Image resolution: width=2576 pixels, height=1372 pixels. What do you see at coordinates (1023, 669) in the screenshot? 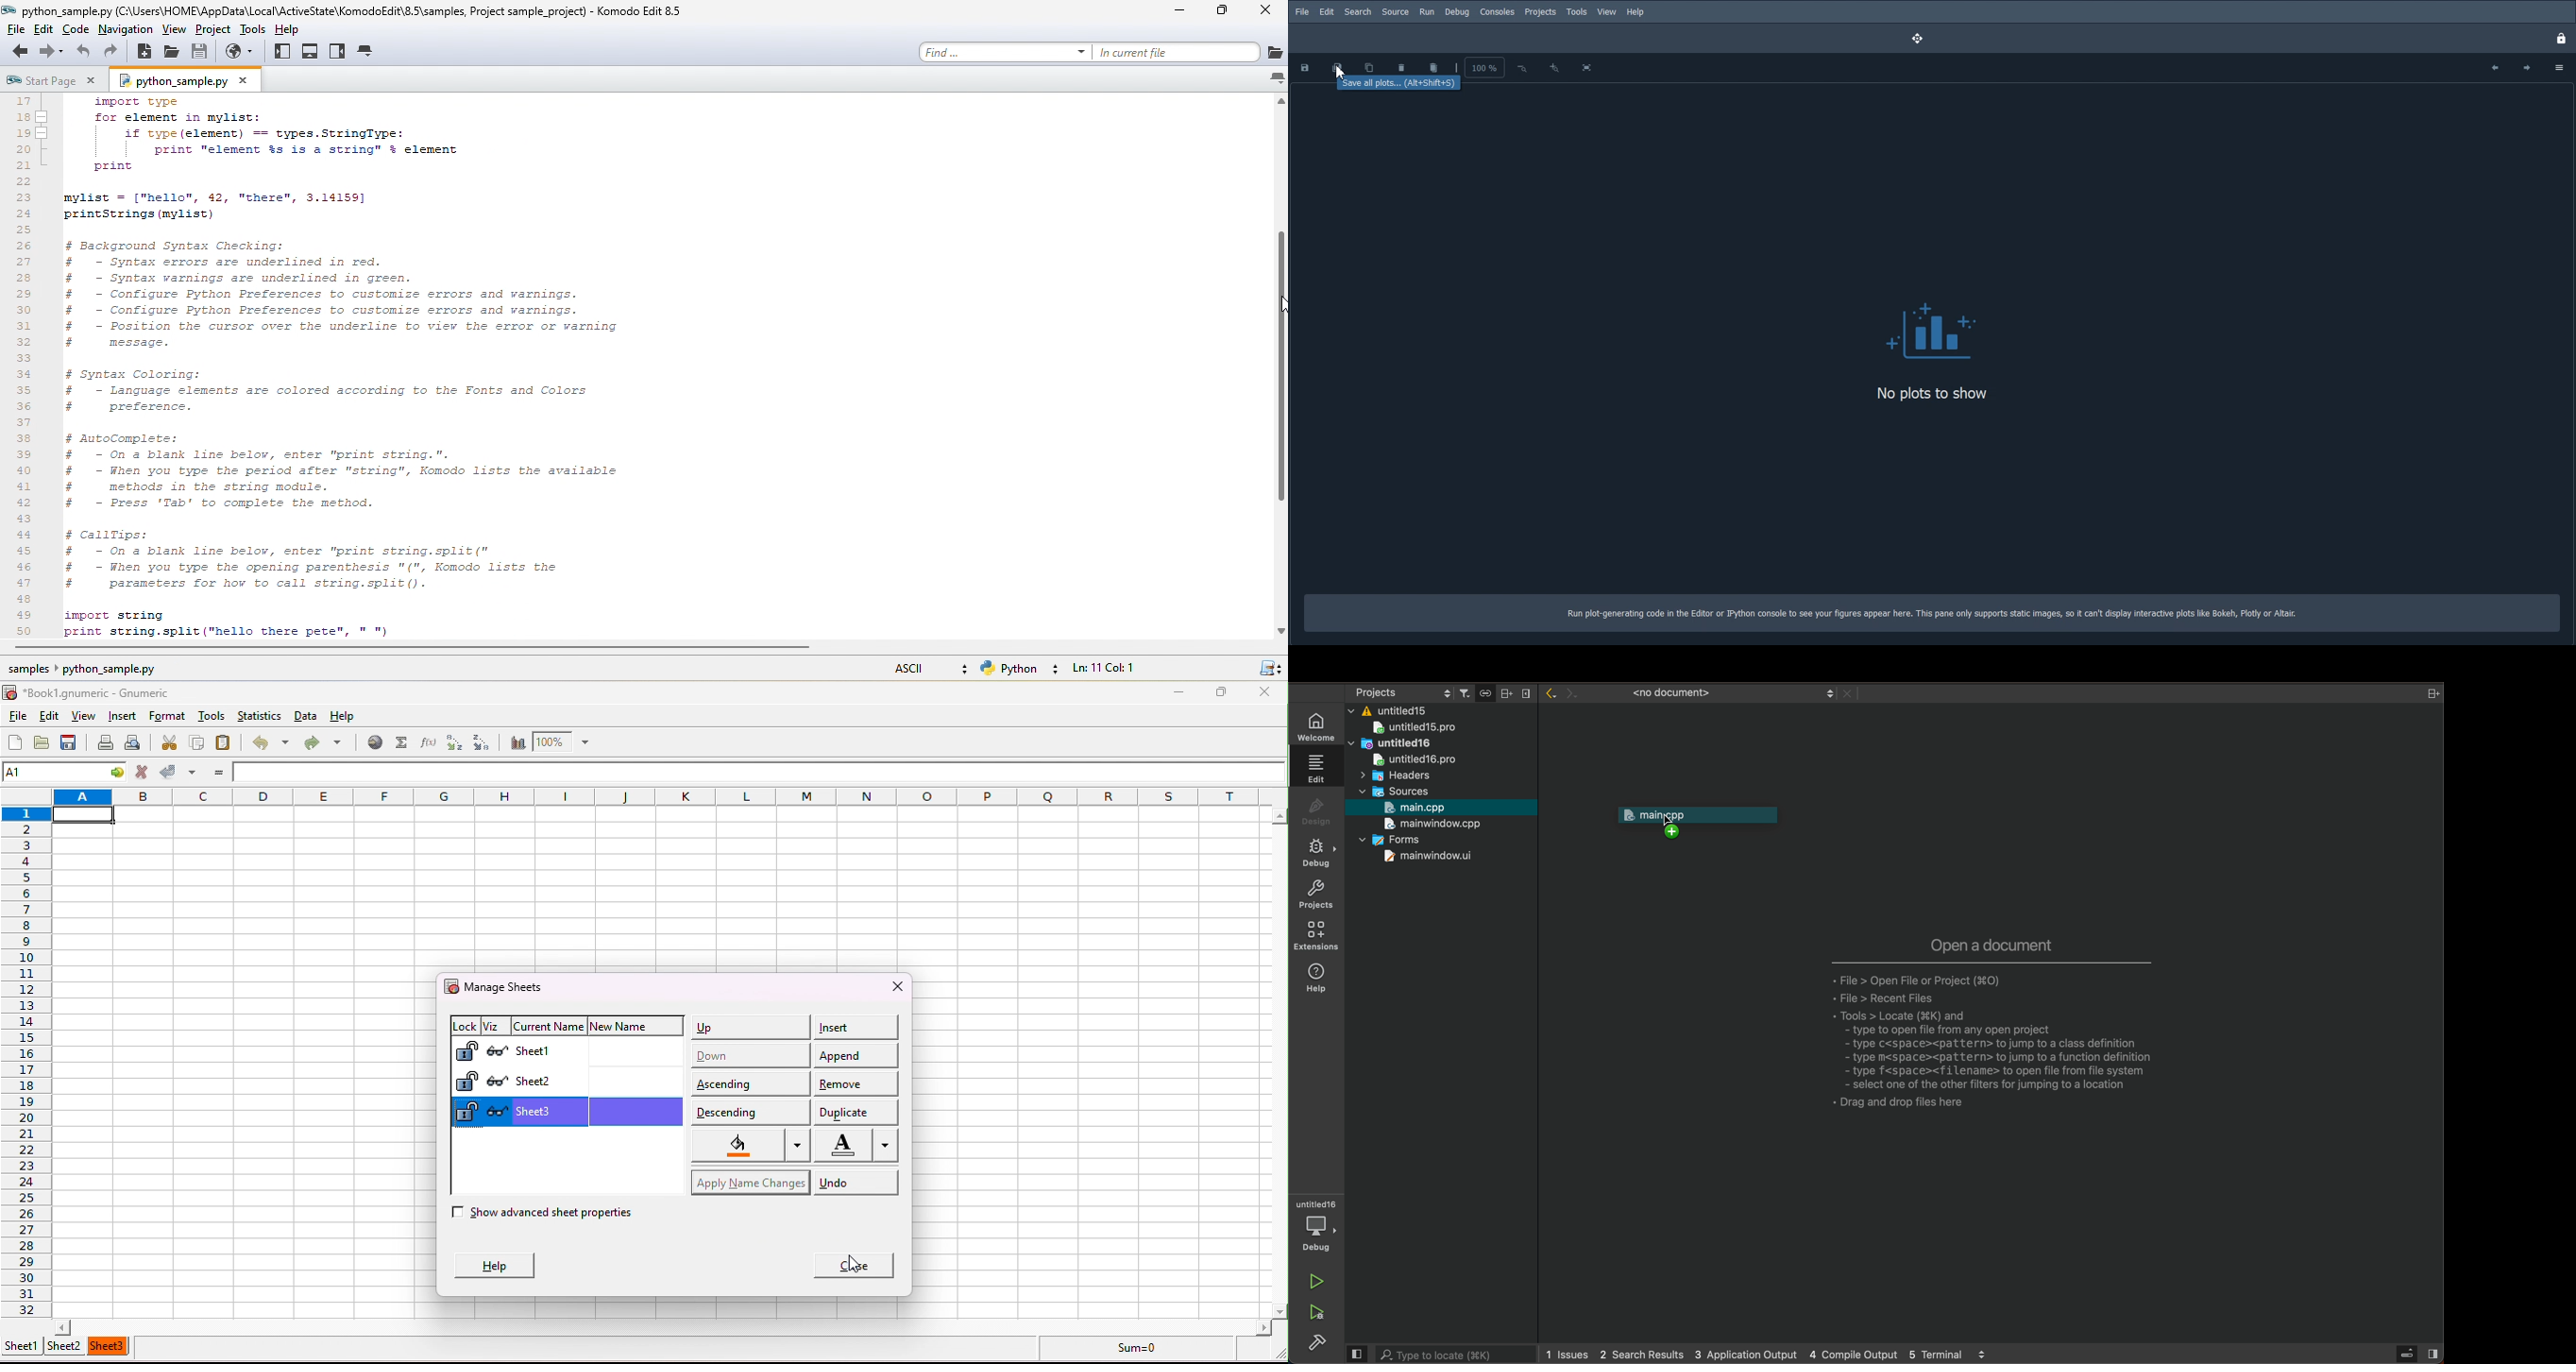
I see `python` at bounding box center [1023, 669].